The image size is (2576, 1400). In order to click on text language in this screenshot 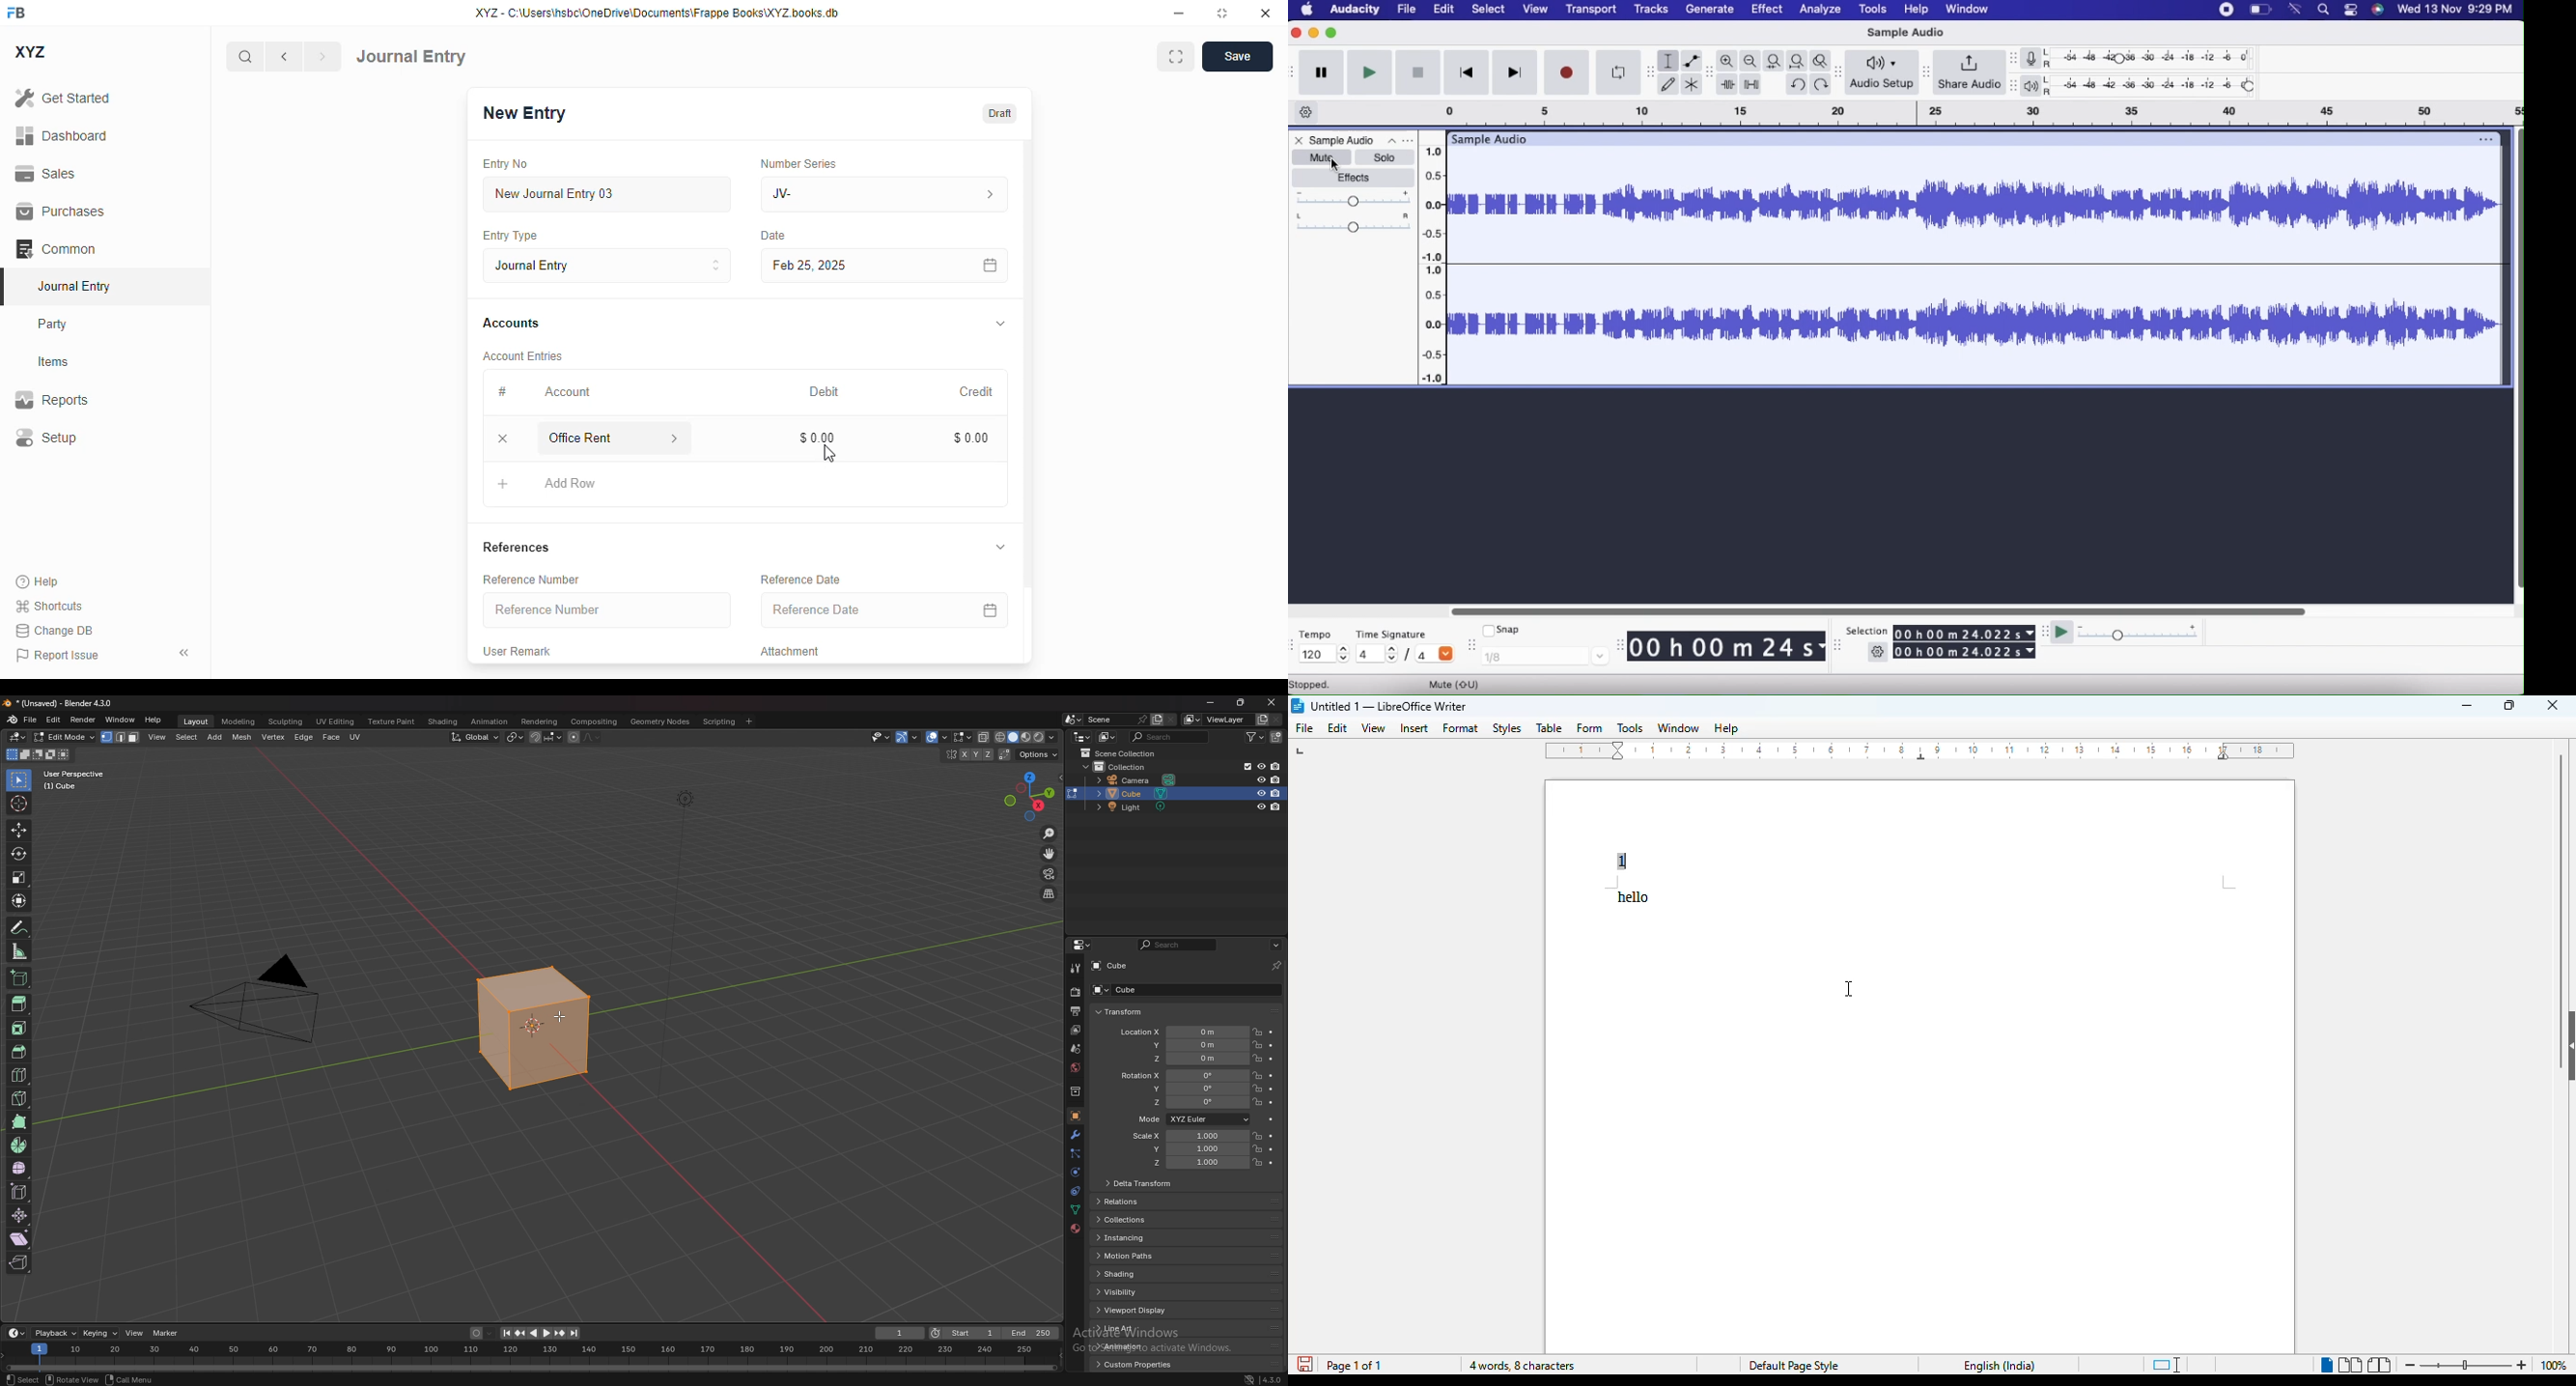, I will do `click(2000, 1366)`.